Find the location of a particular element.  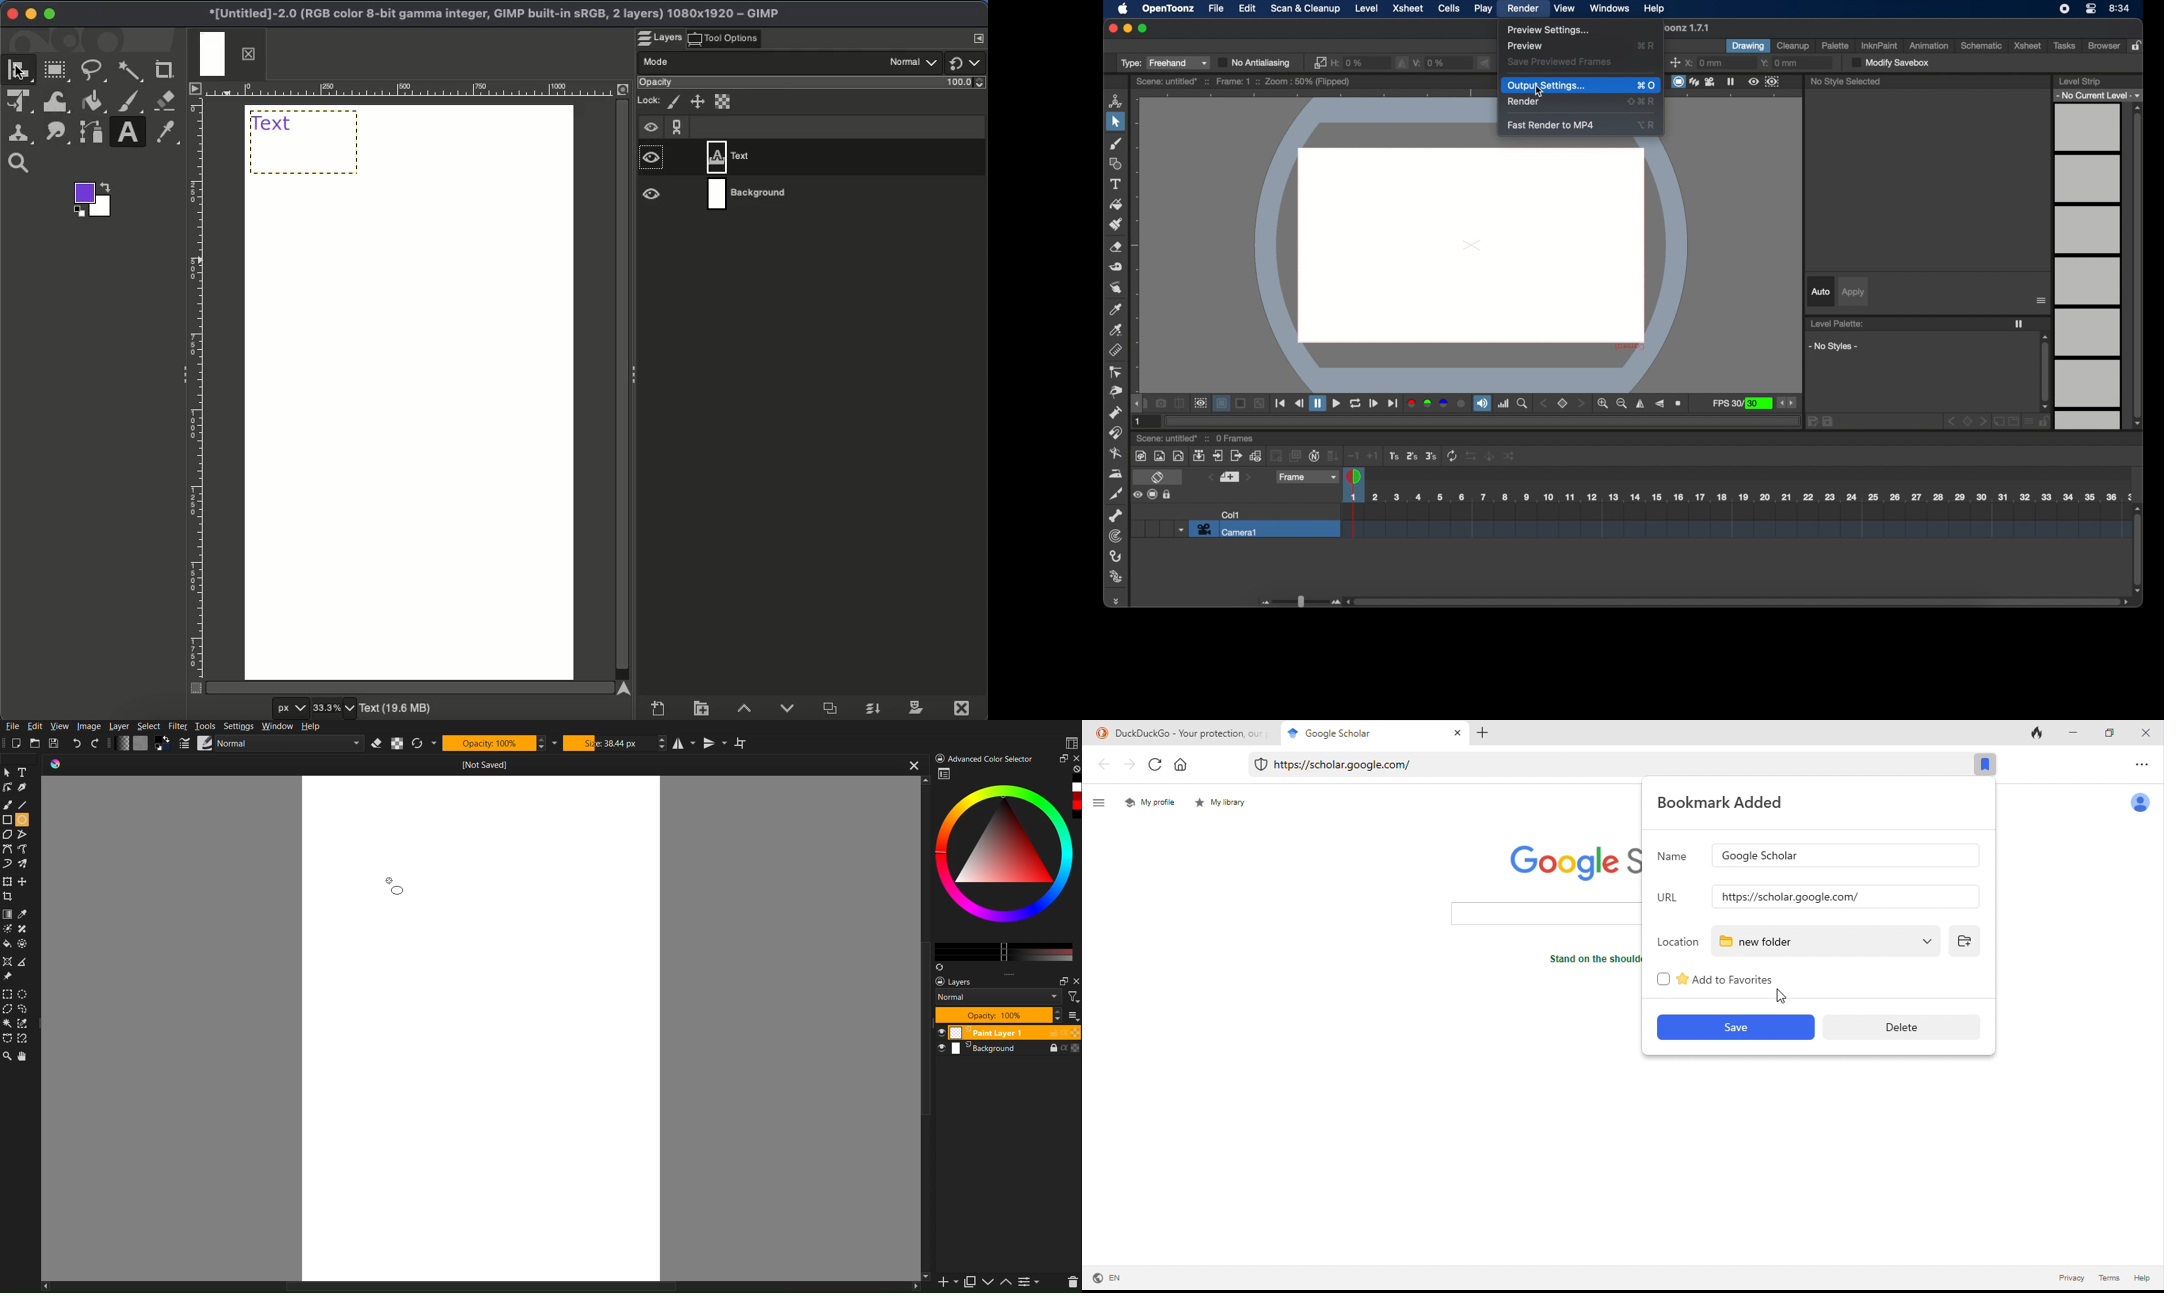

Filter is located at coordinates (180, 726).